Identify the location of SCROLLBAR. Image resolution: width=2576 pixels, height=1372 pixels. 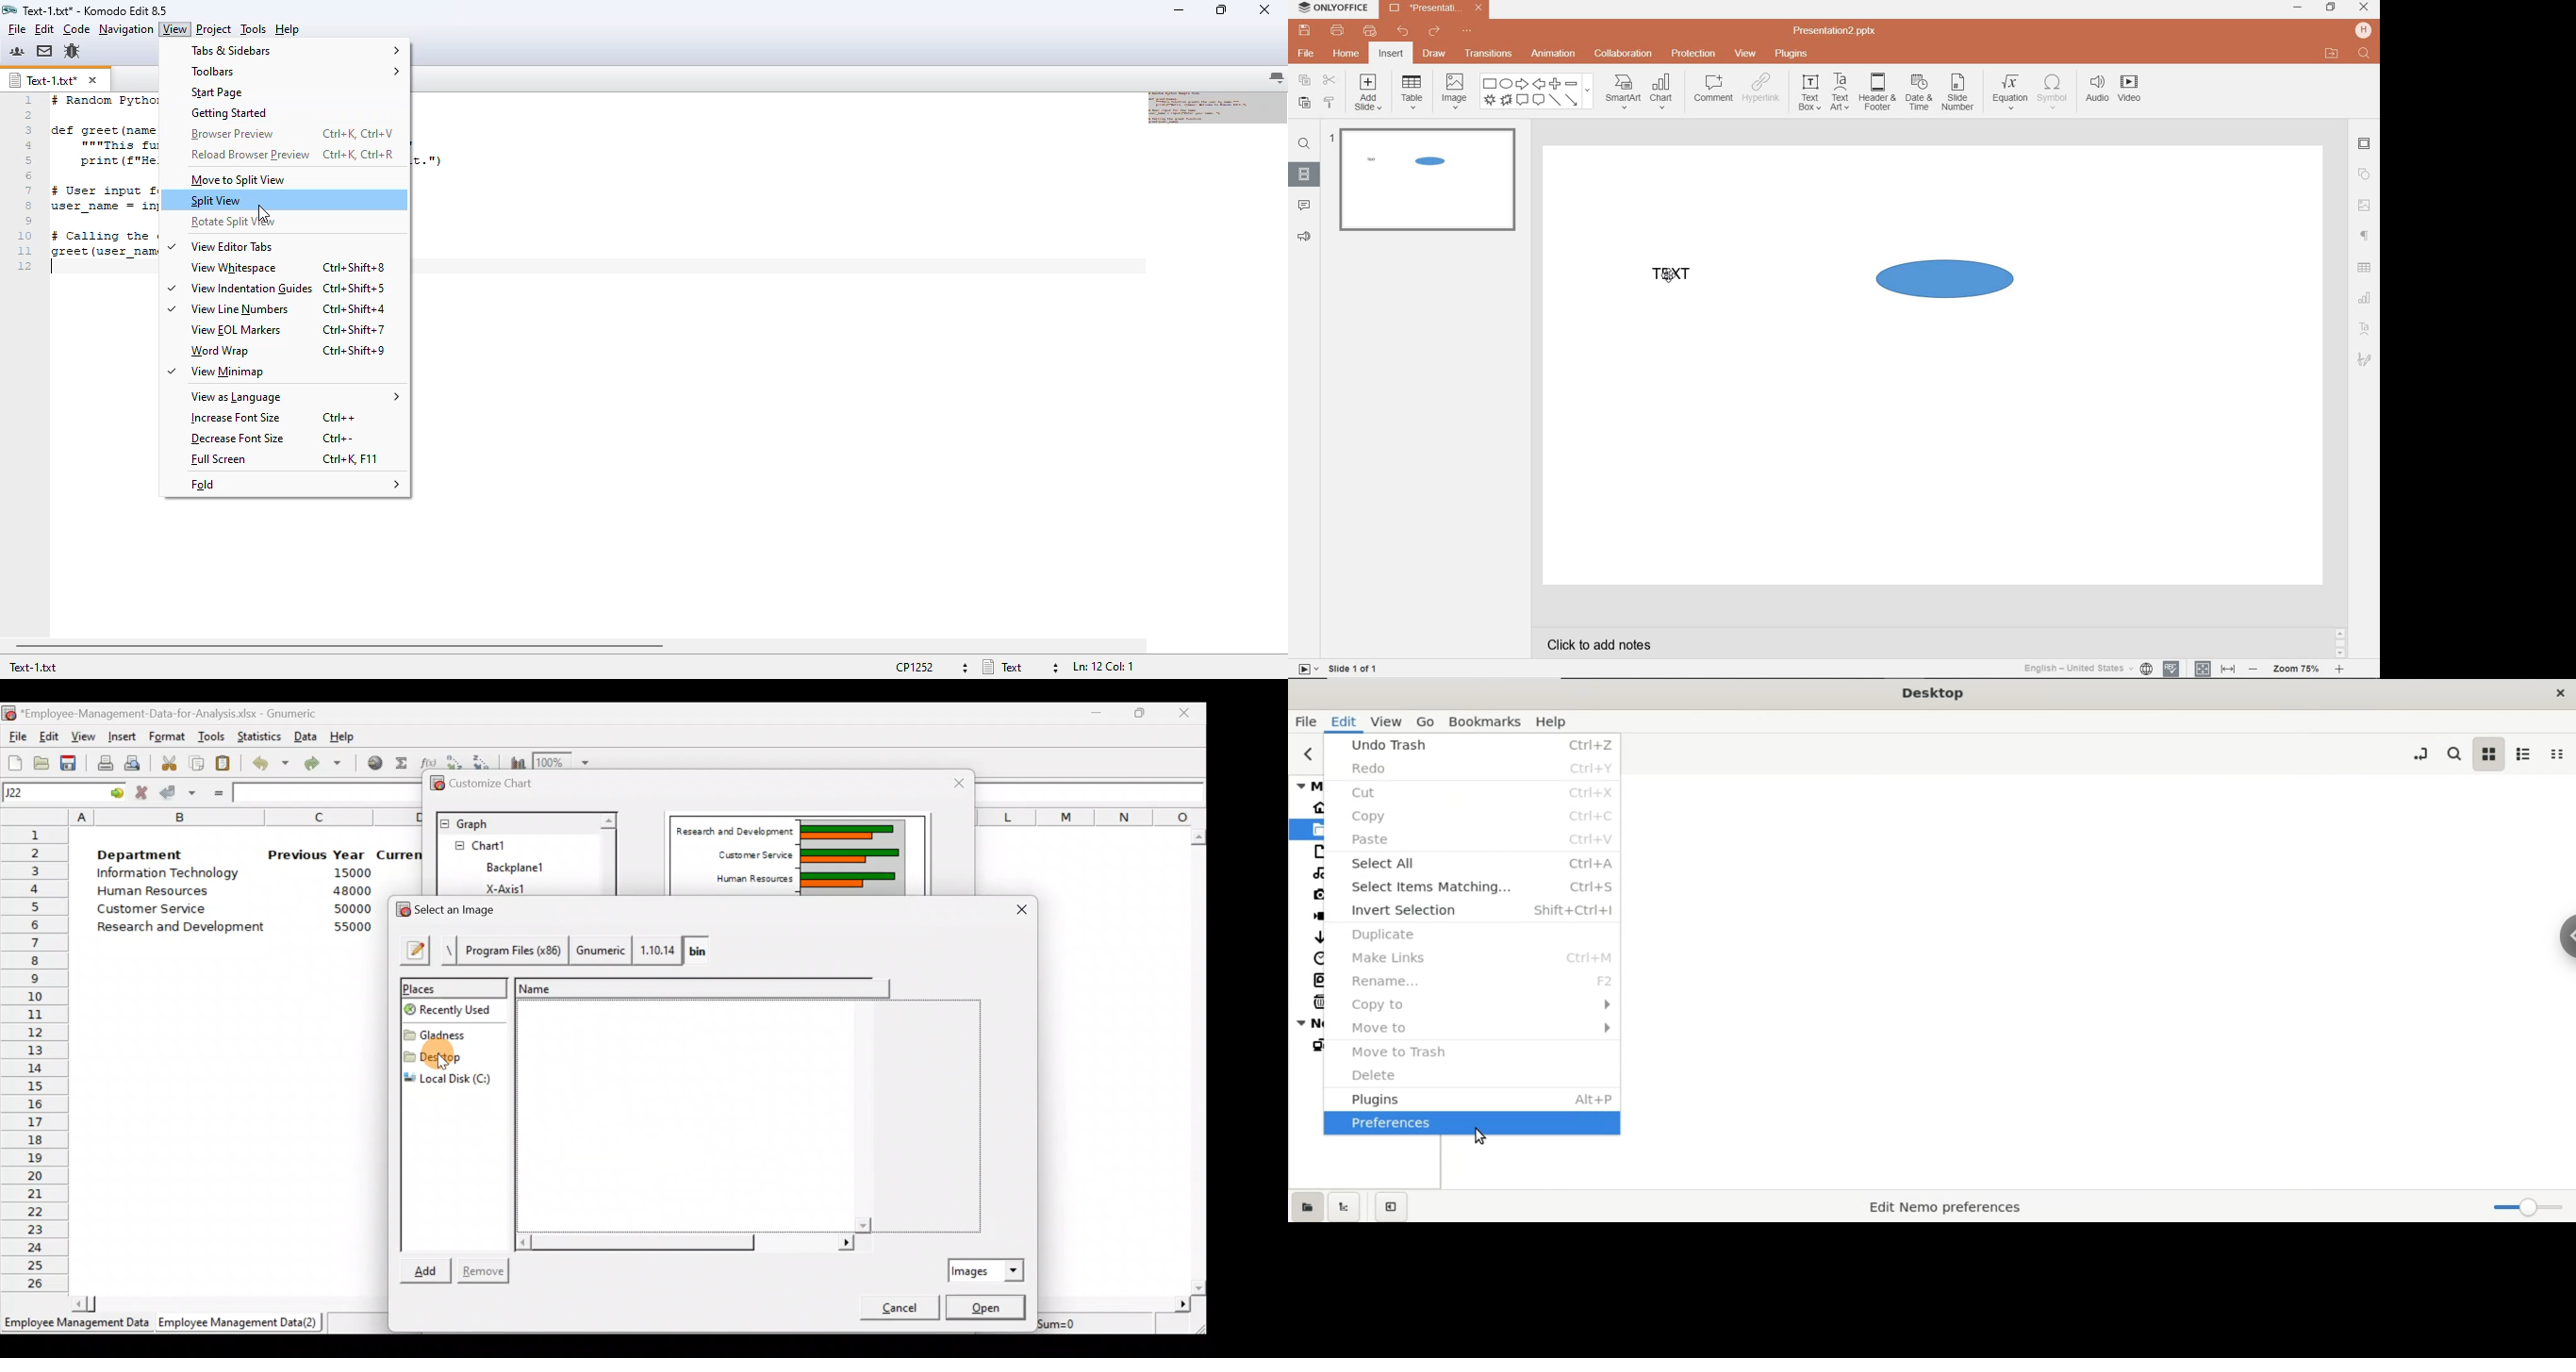
(2341, 642).